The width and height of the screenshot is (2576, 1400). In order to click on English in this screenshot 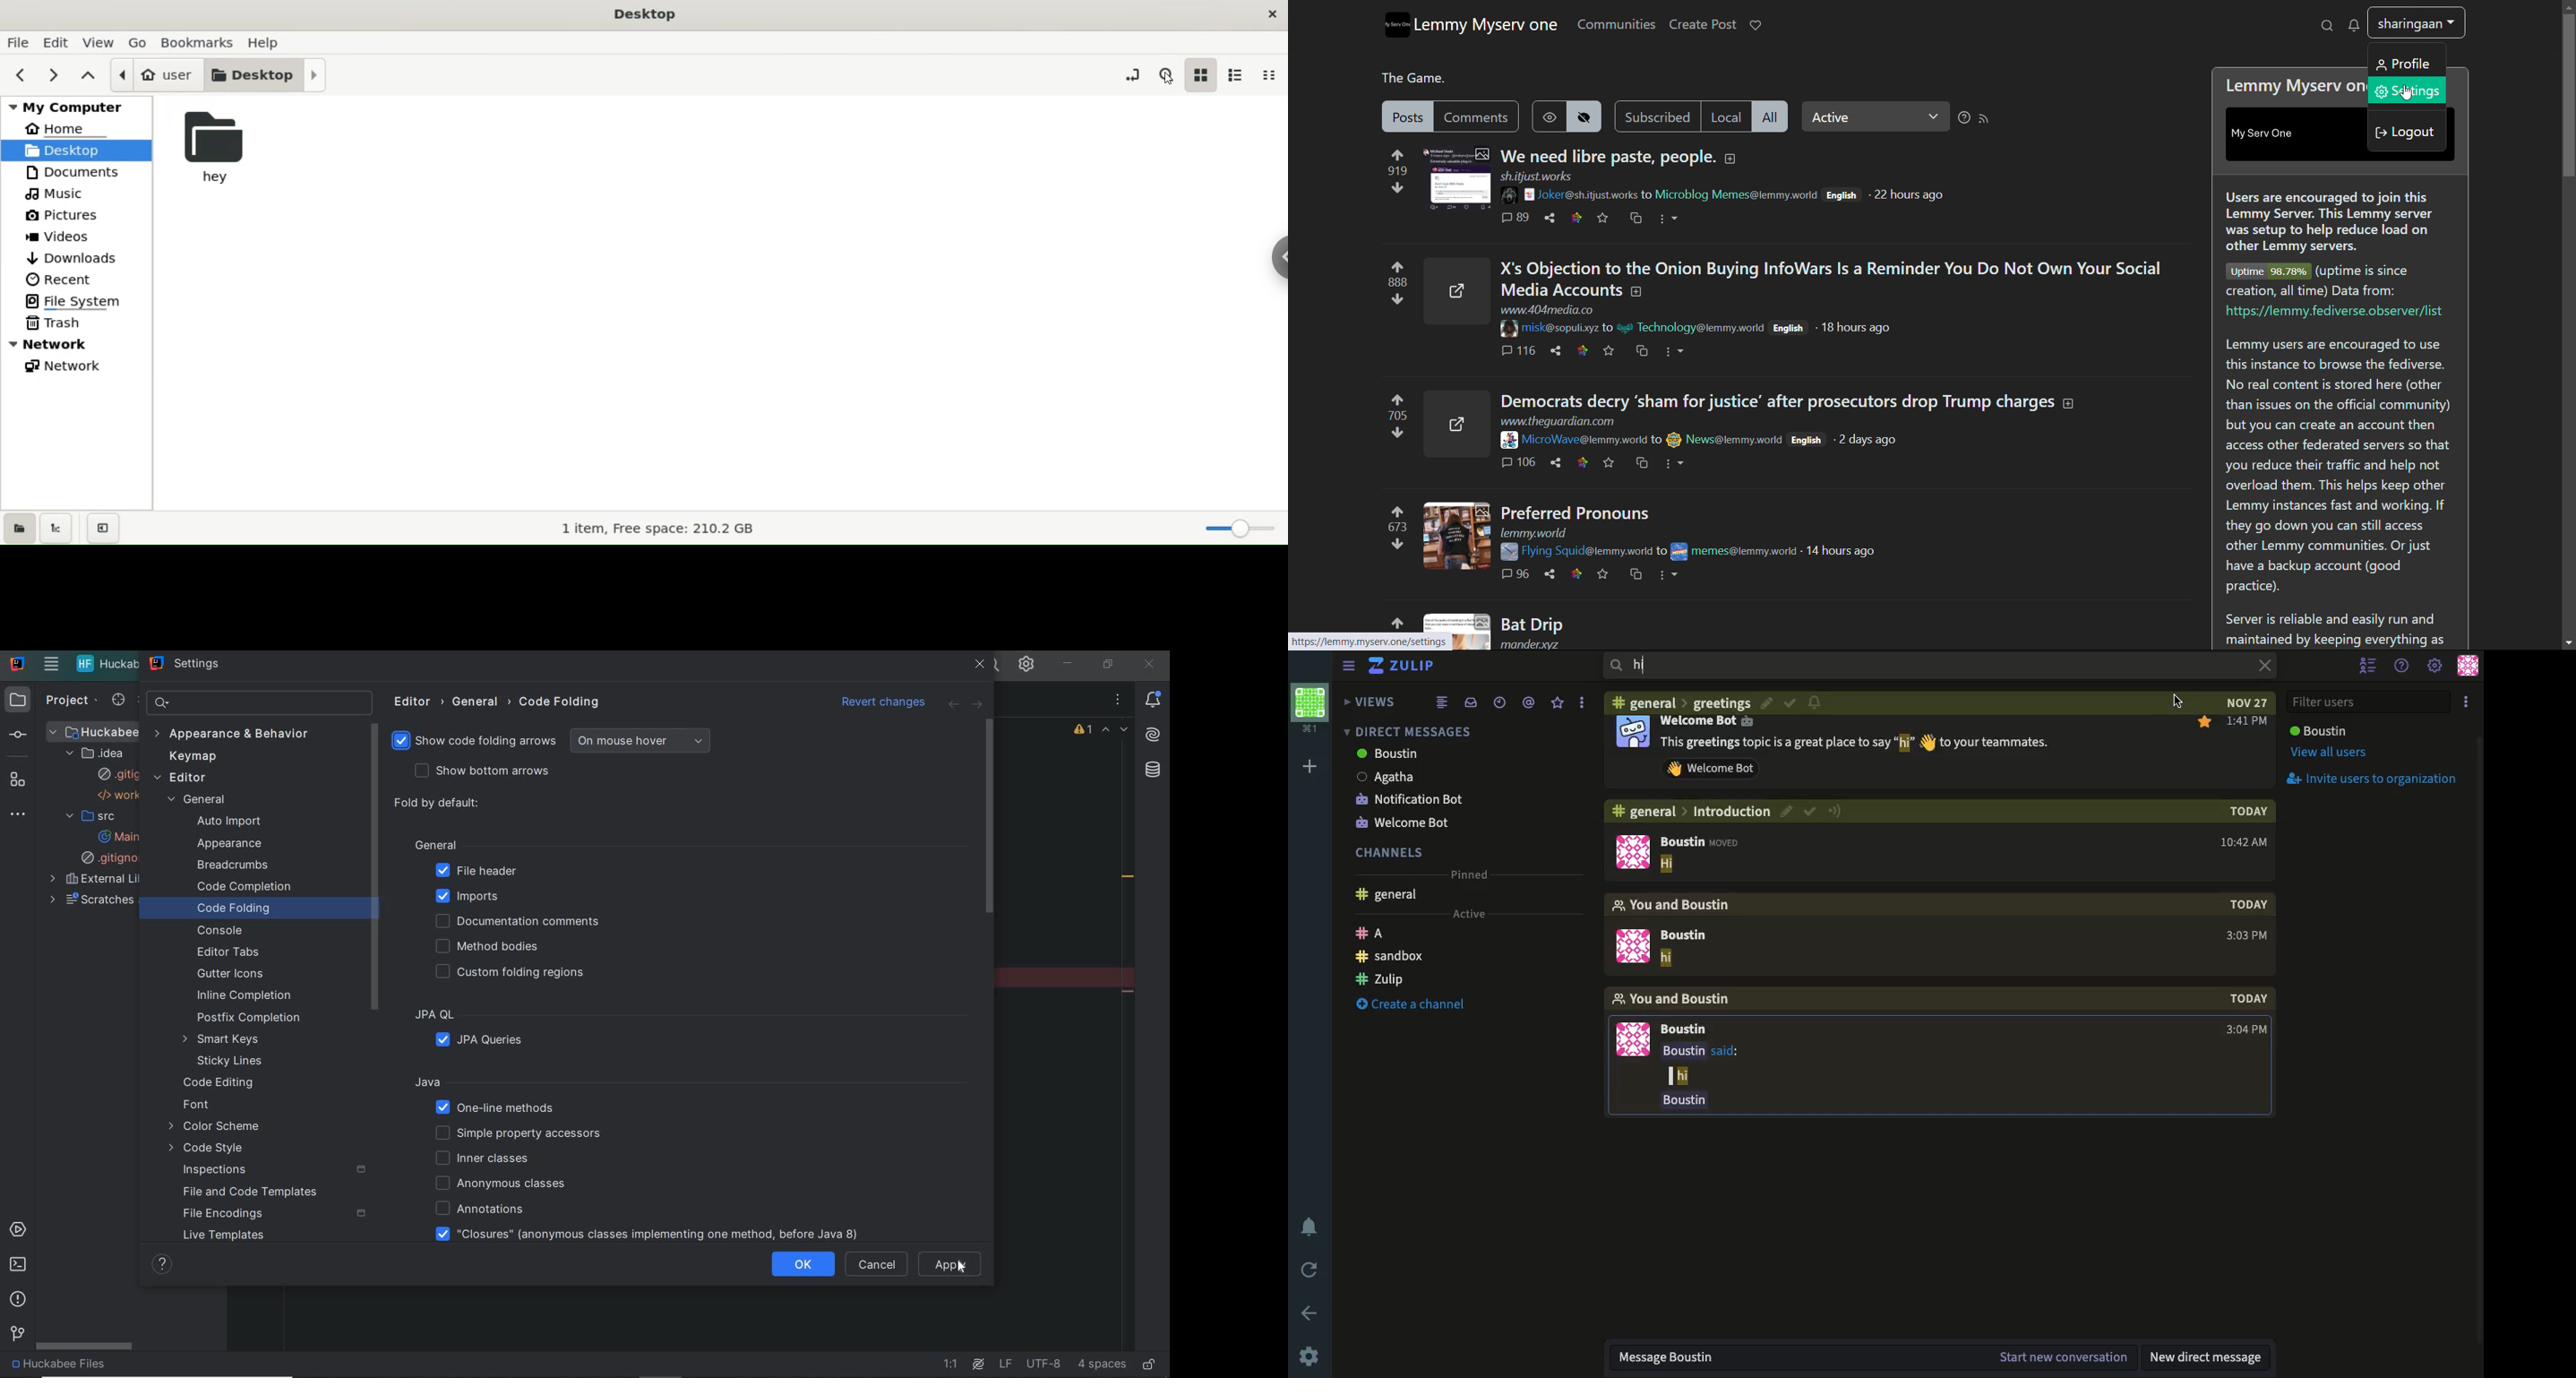, I will do `click(1808, 441)`.